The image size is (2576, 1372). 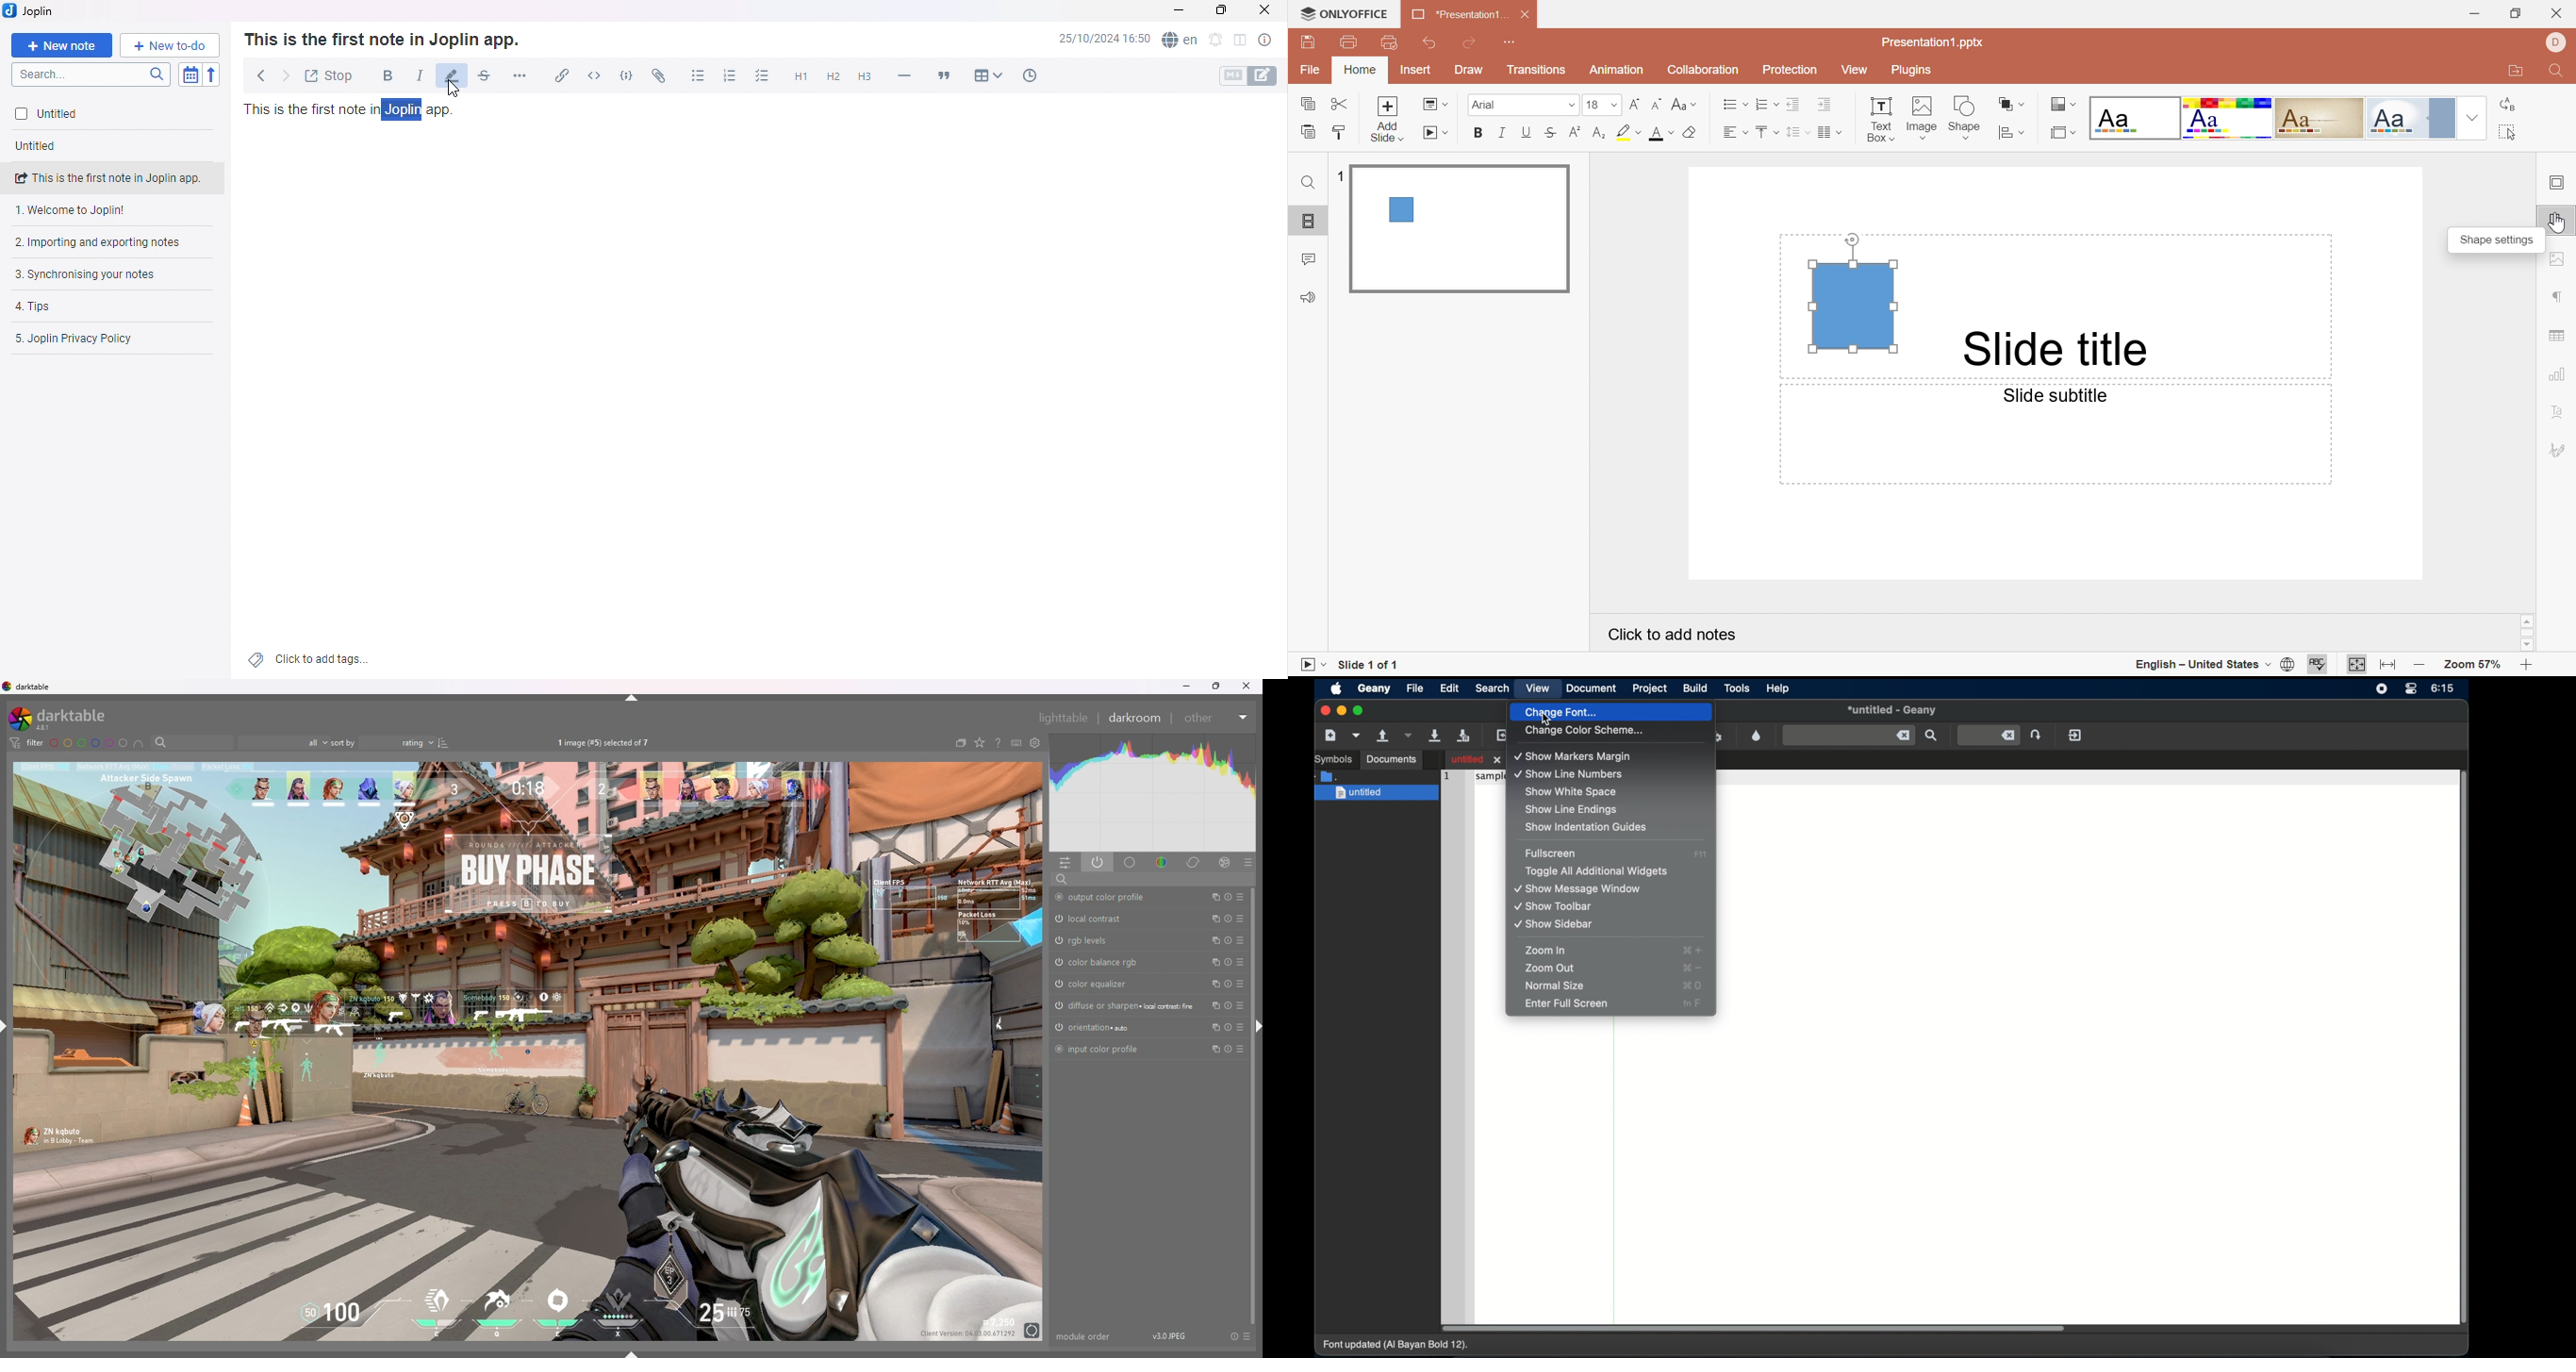 I want to click on Heading 1, so click(x=800, y=77).